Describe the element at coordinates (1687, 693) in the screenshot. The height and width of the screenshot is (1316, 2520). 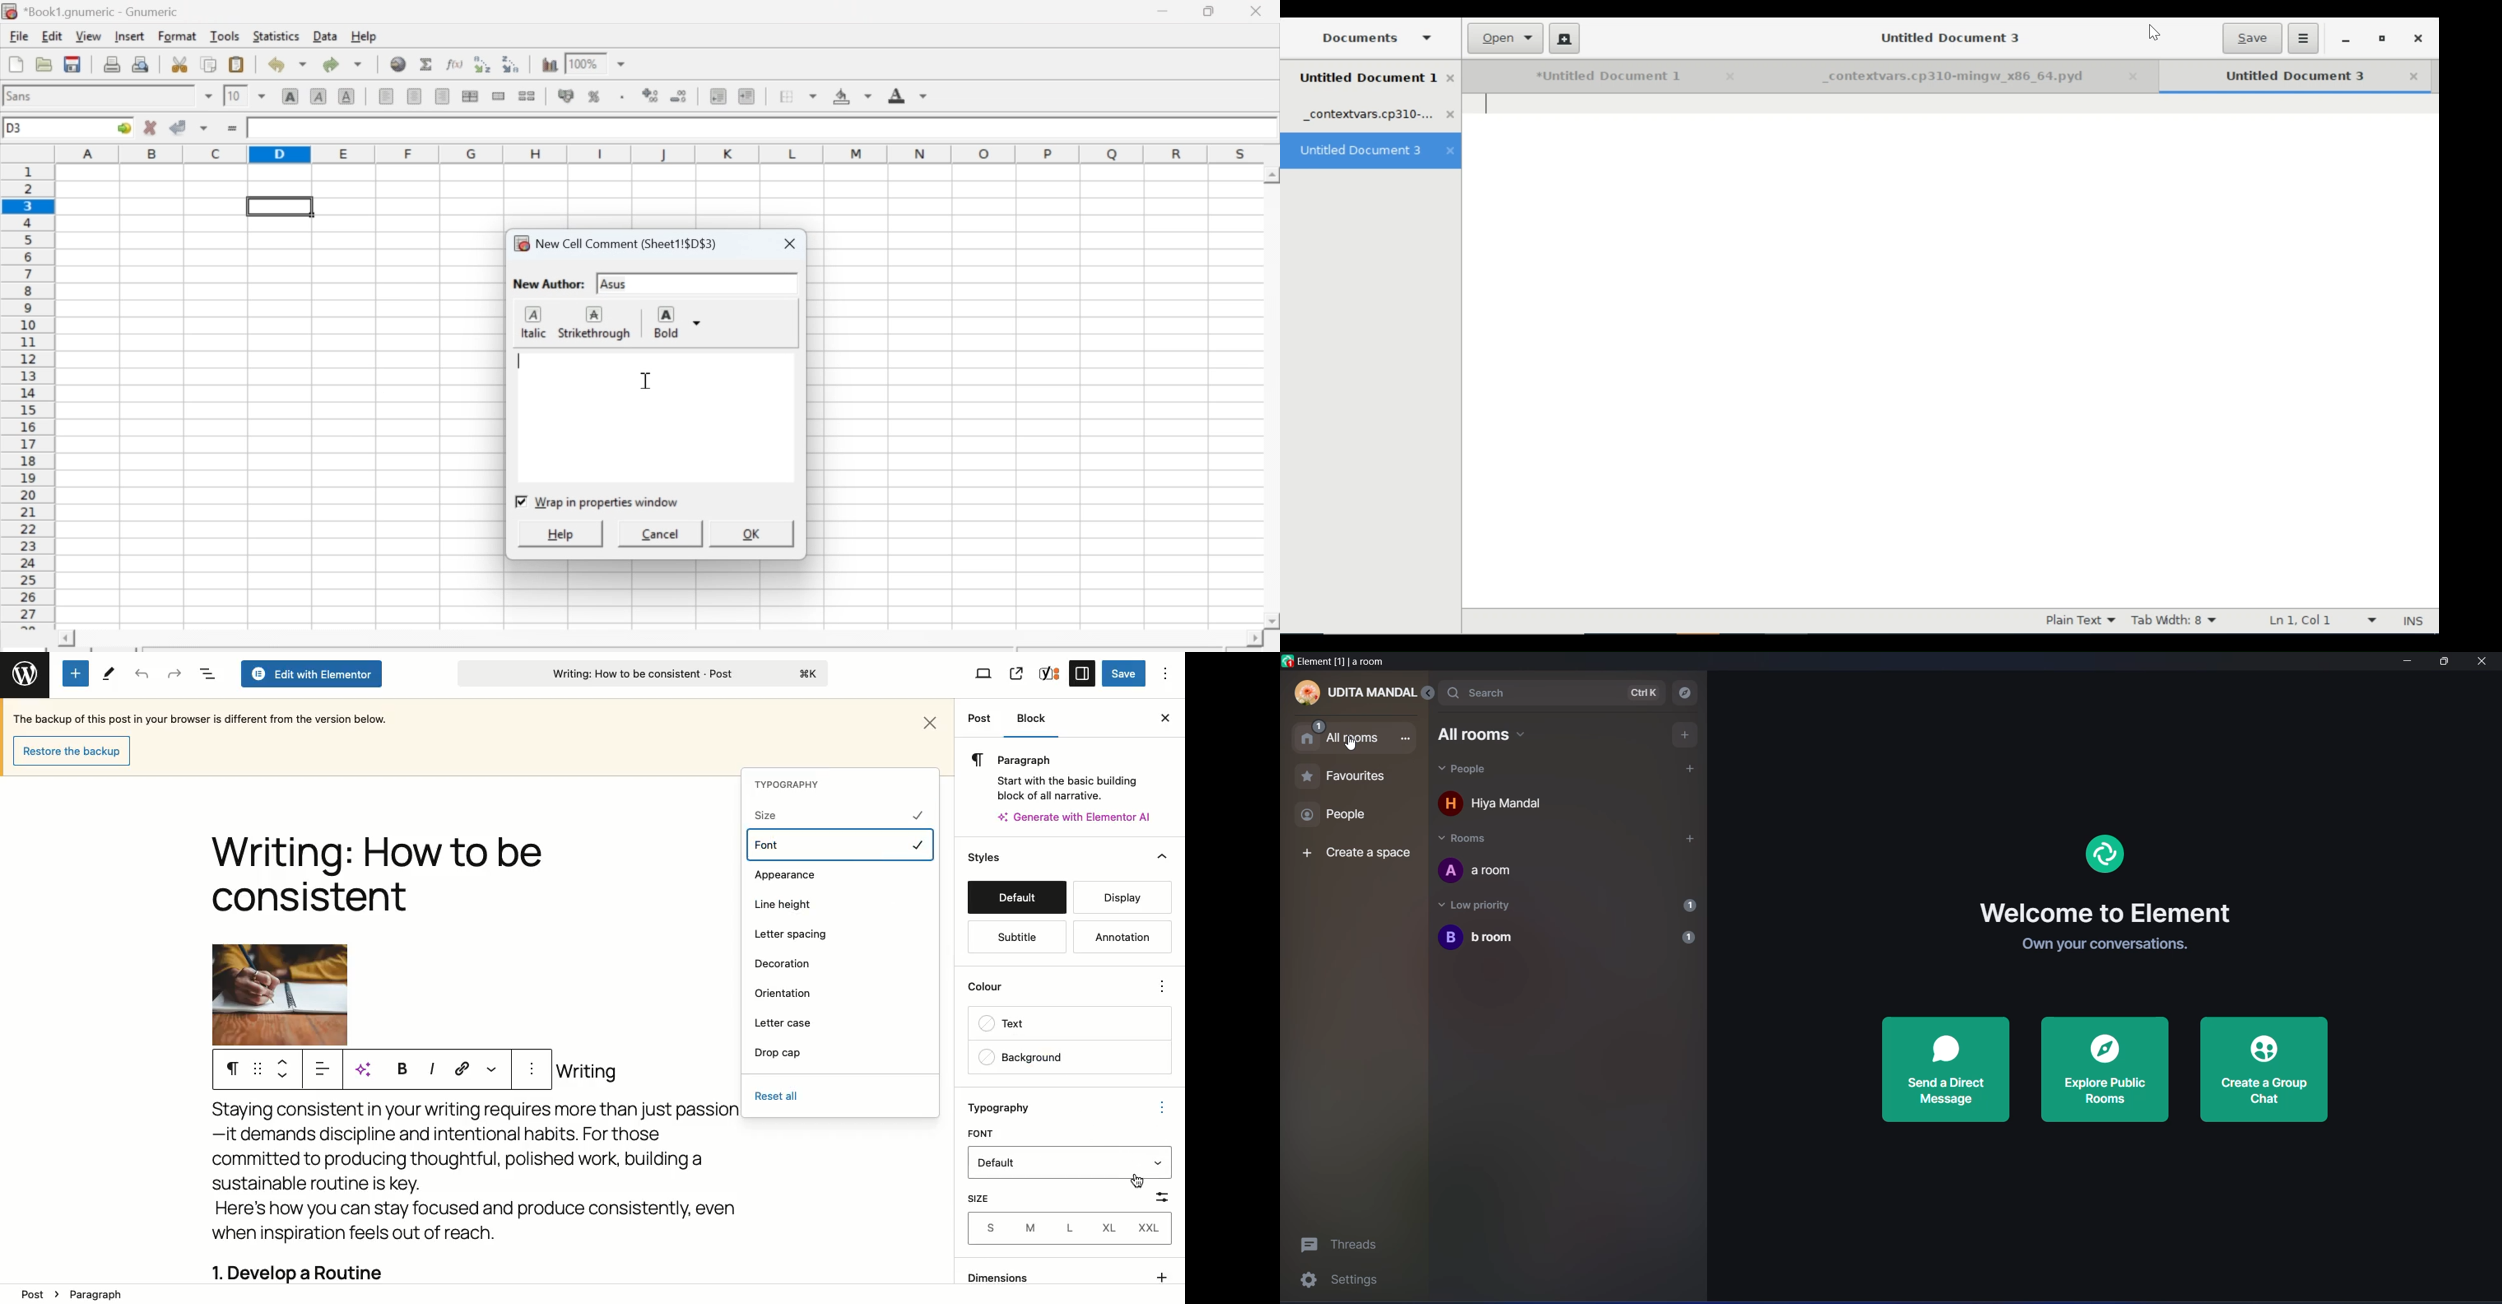
I see `explore` at that location.